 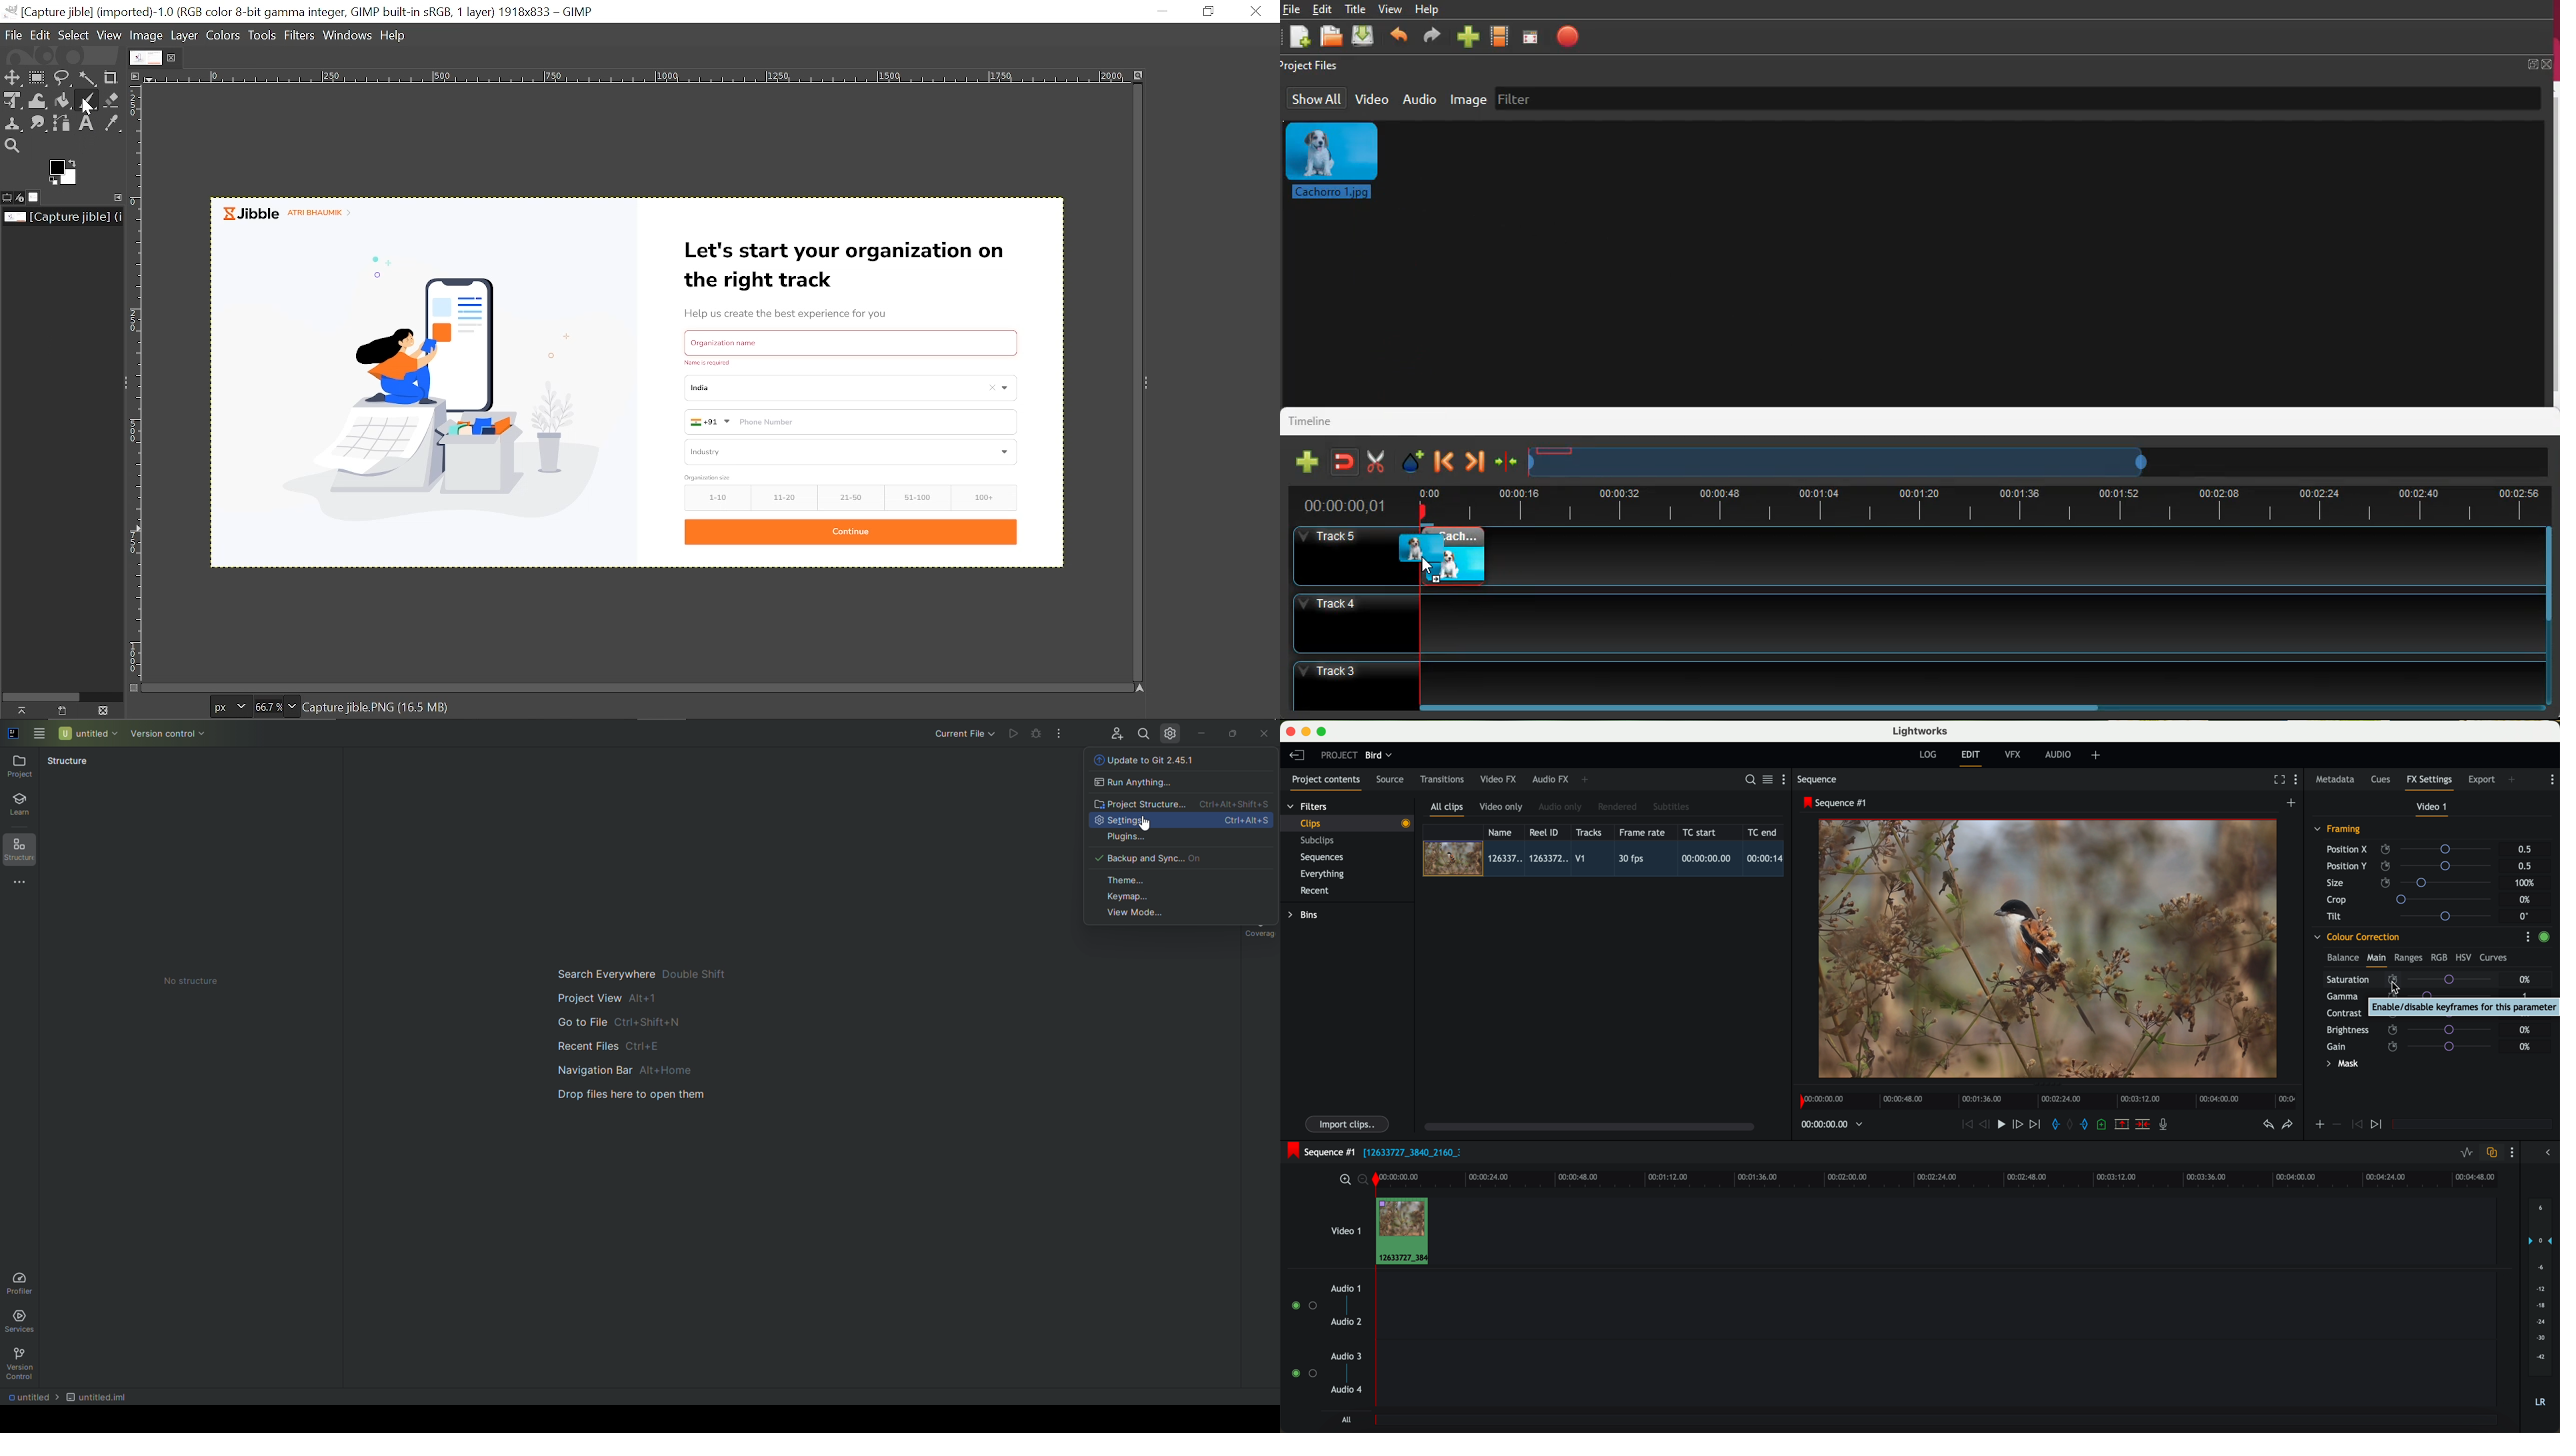 What do you see at coordinates (1292, 9) in the screenshot?
I see `file` at bounding box center [1292, 9].